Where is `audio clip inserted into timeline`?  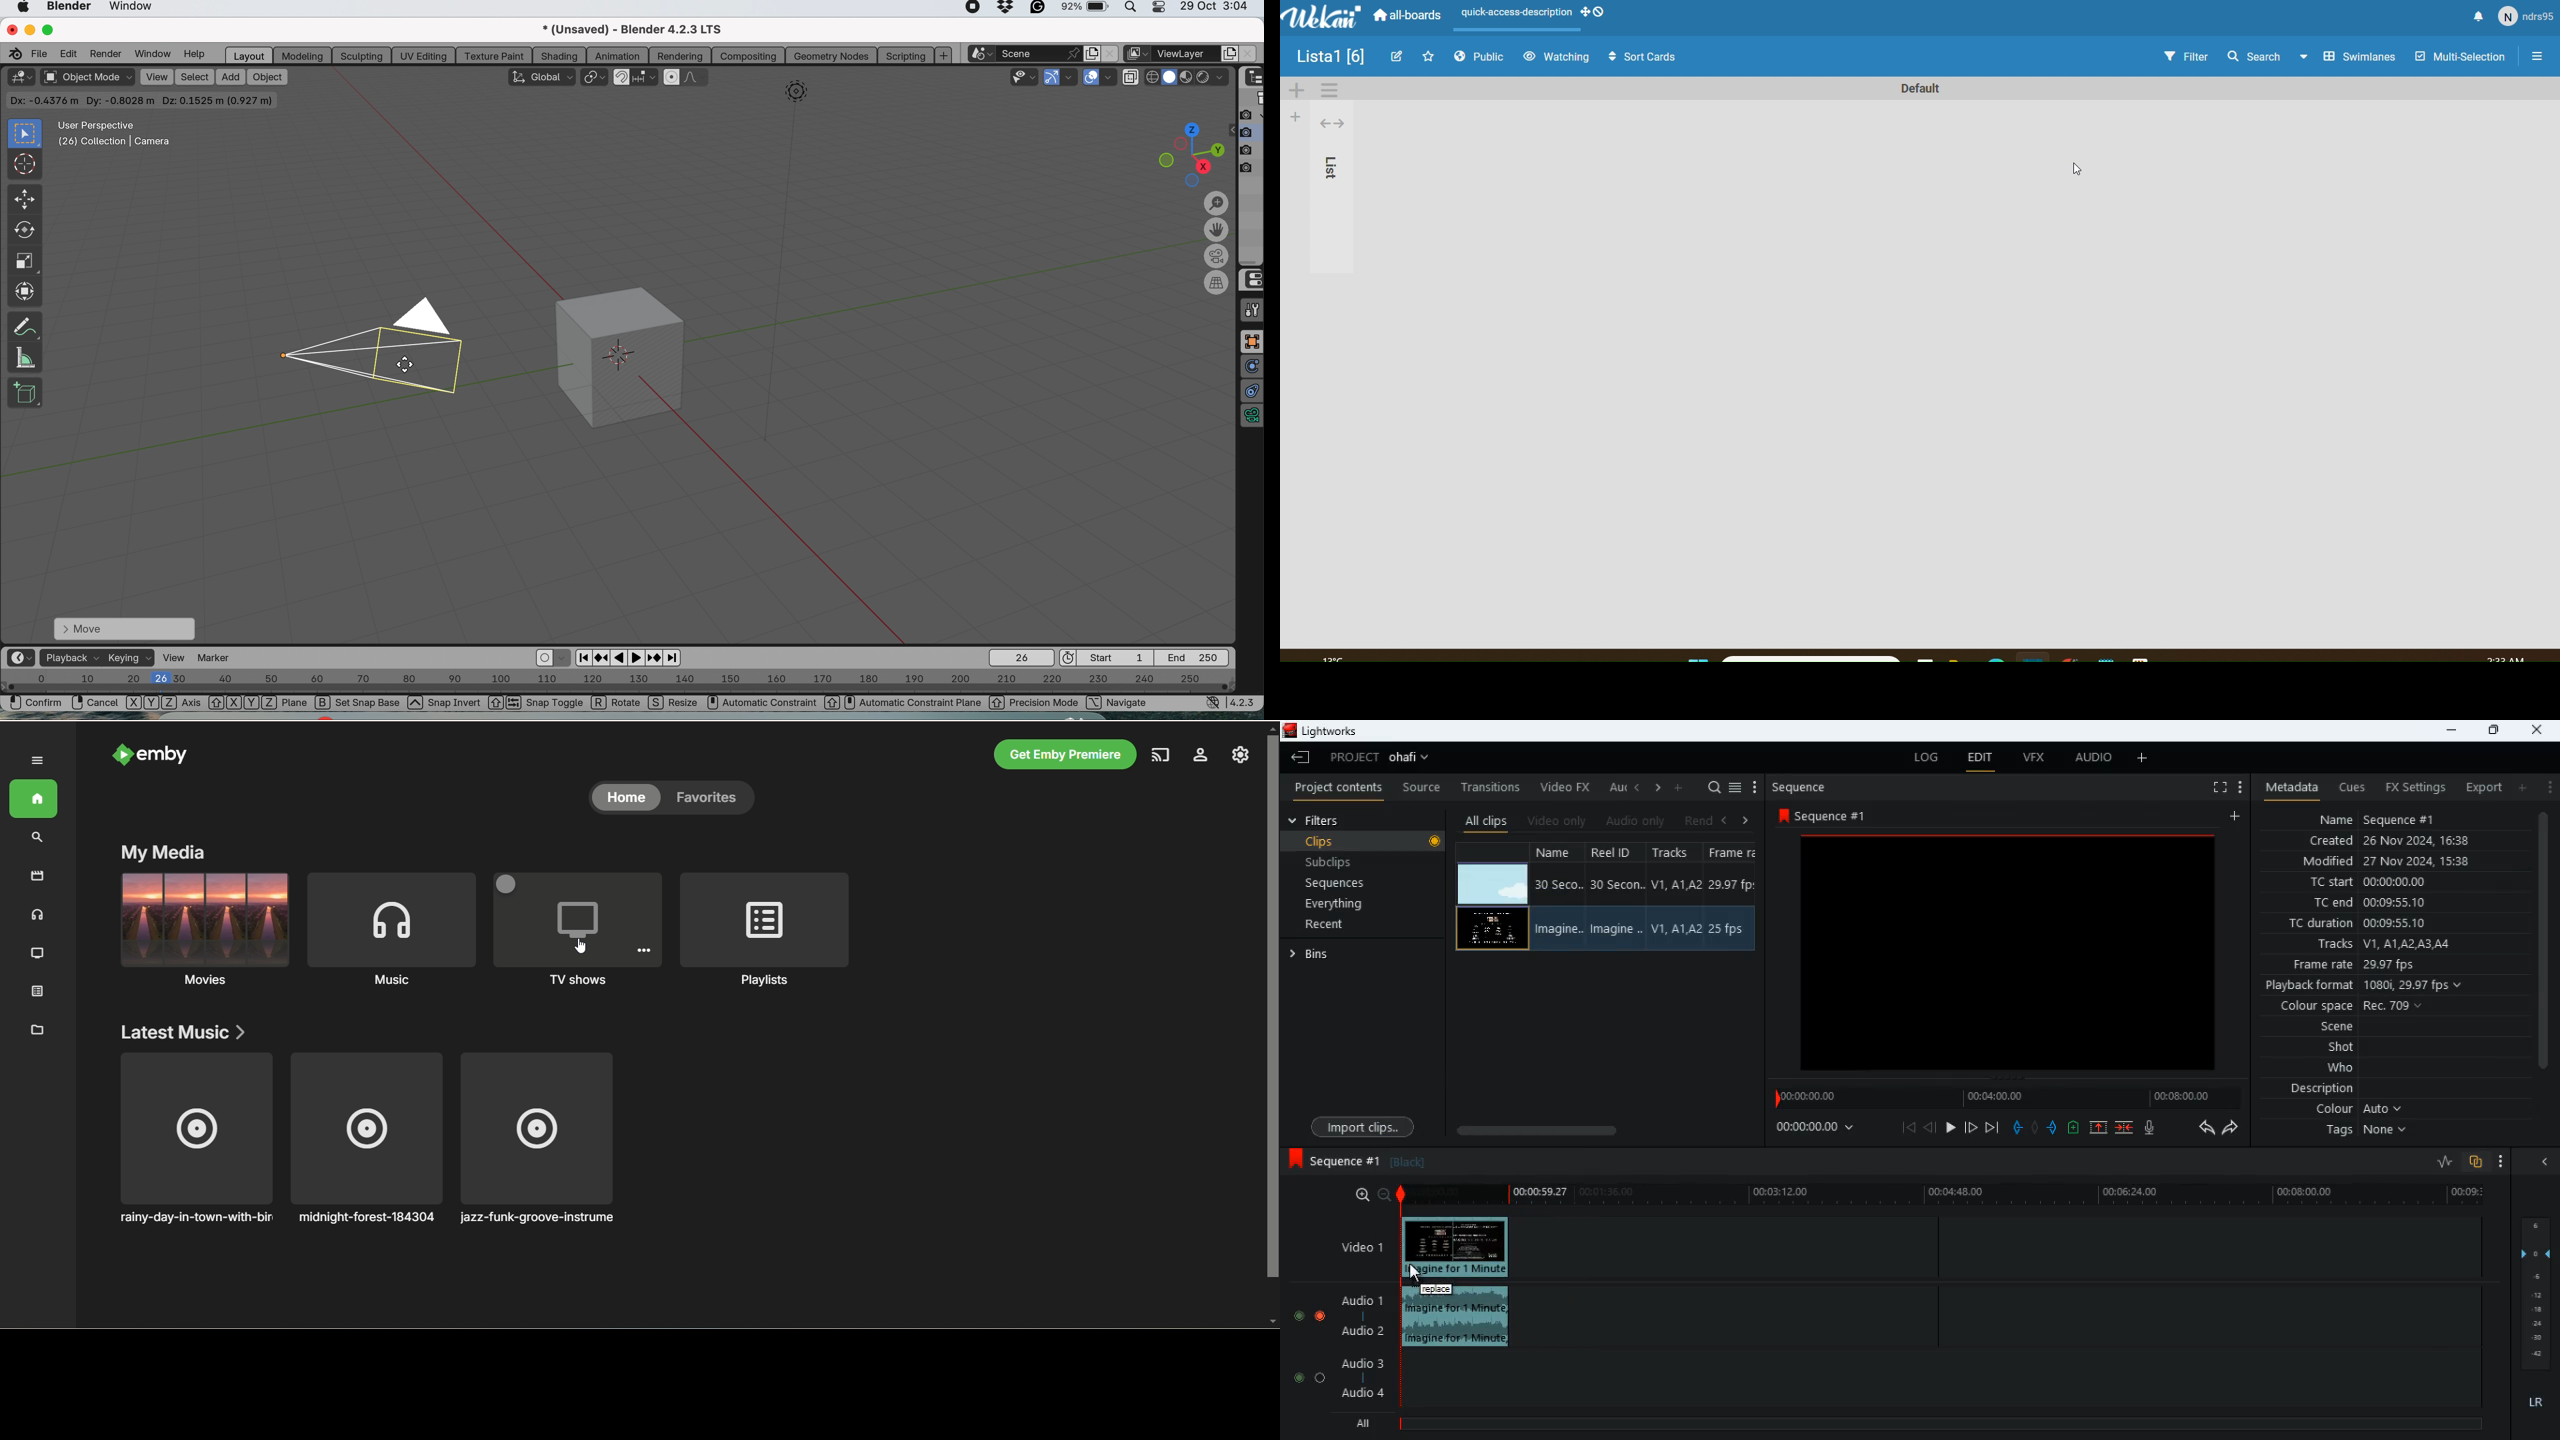
audio clip inserted into timeline is located at coordinates (1459, 1319).